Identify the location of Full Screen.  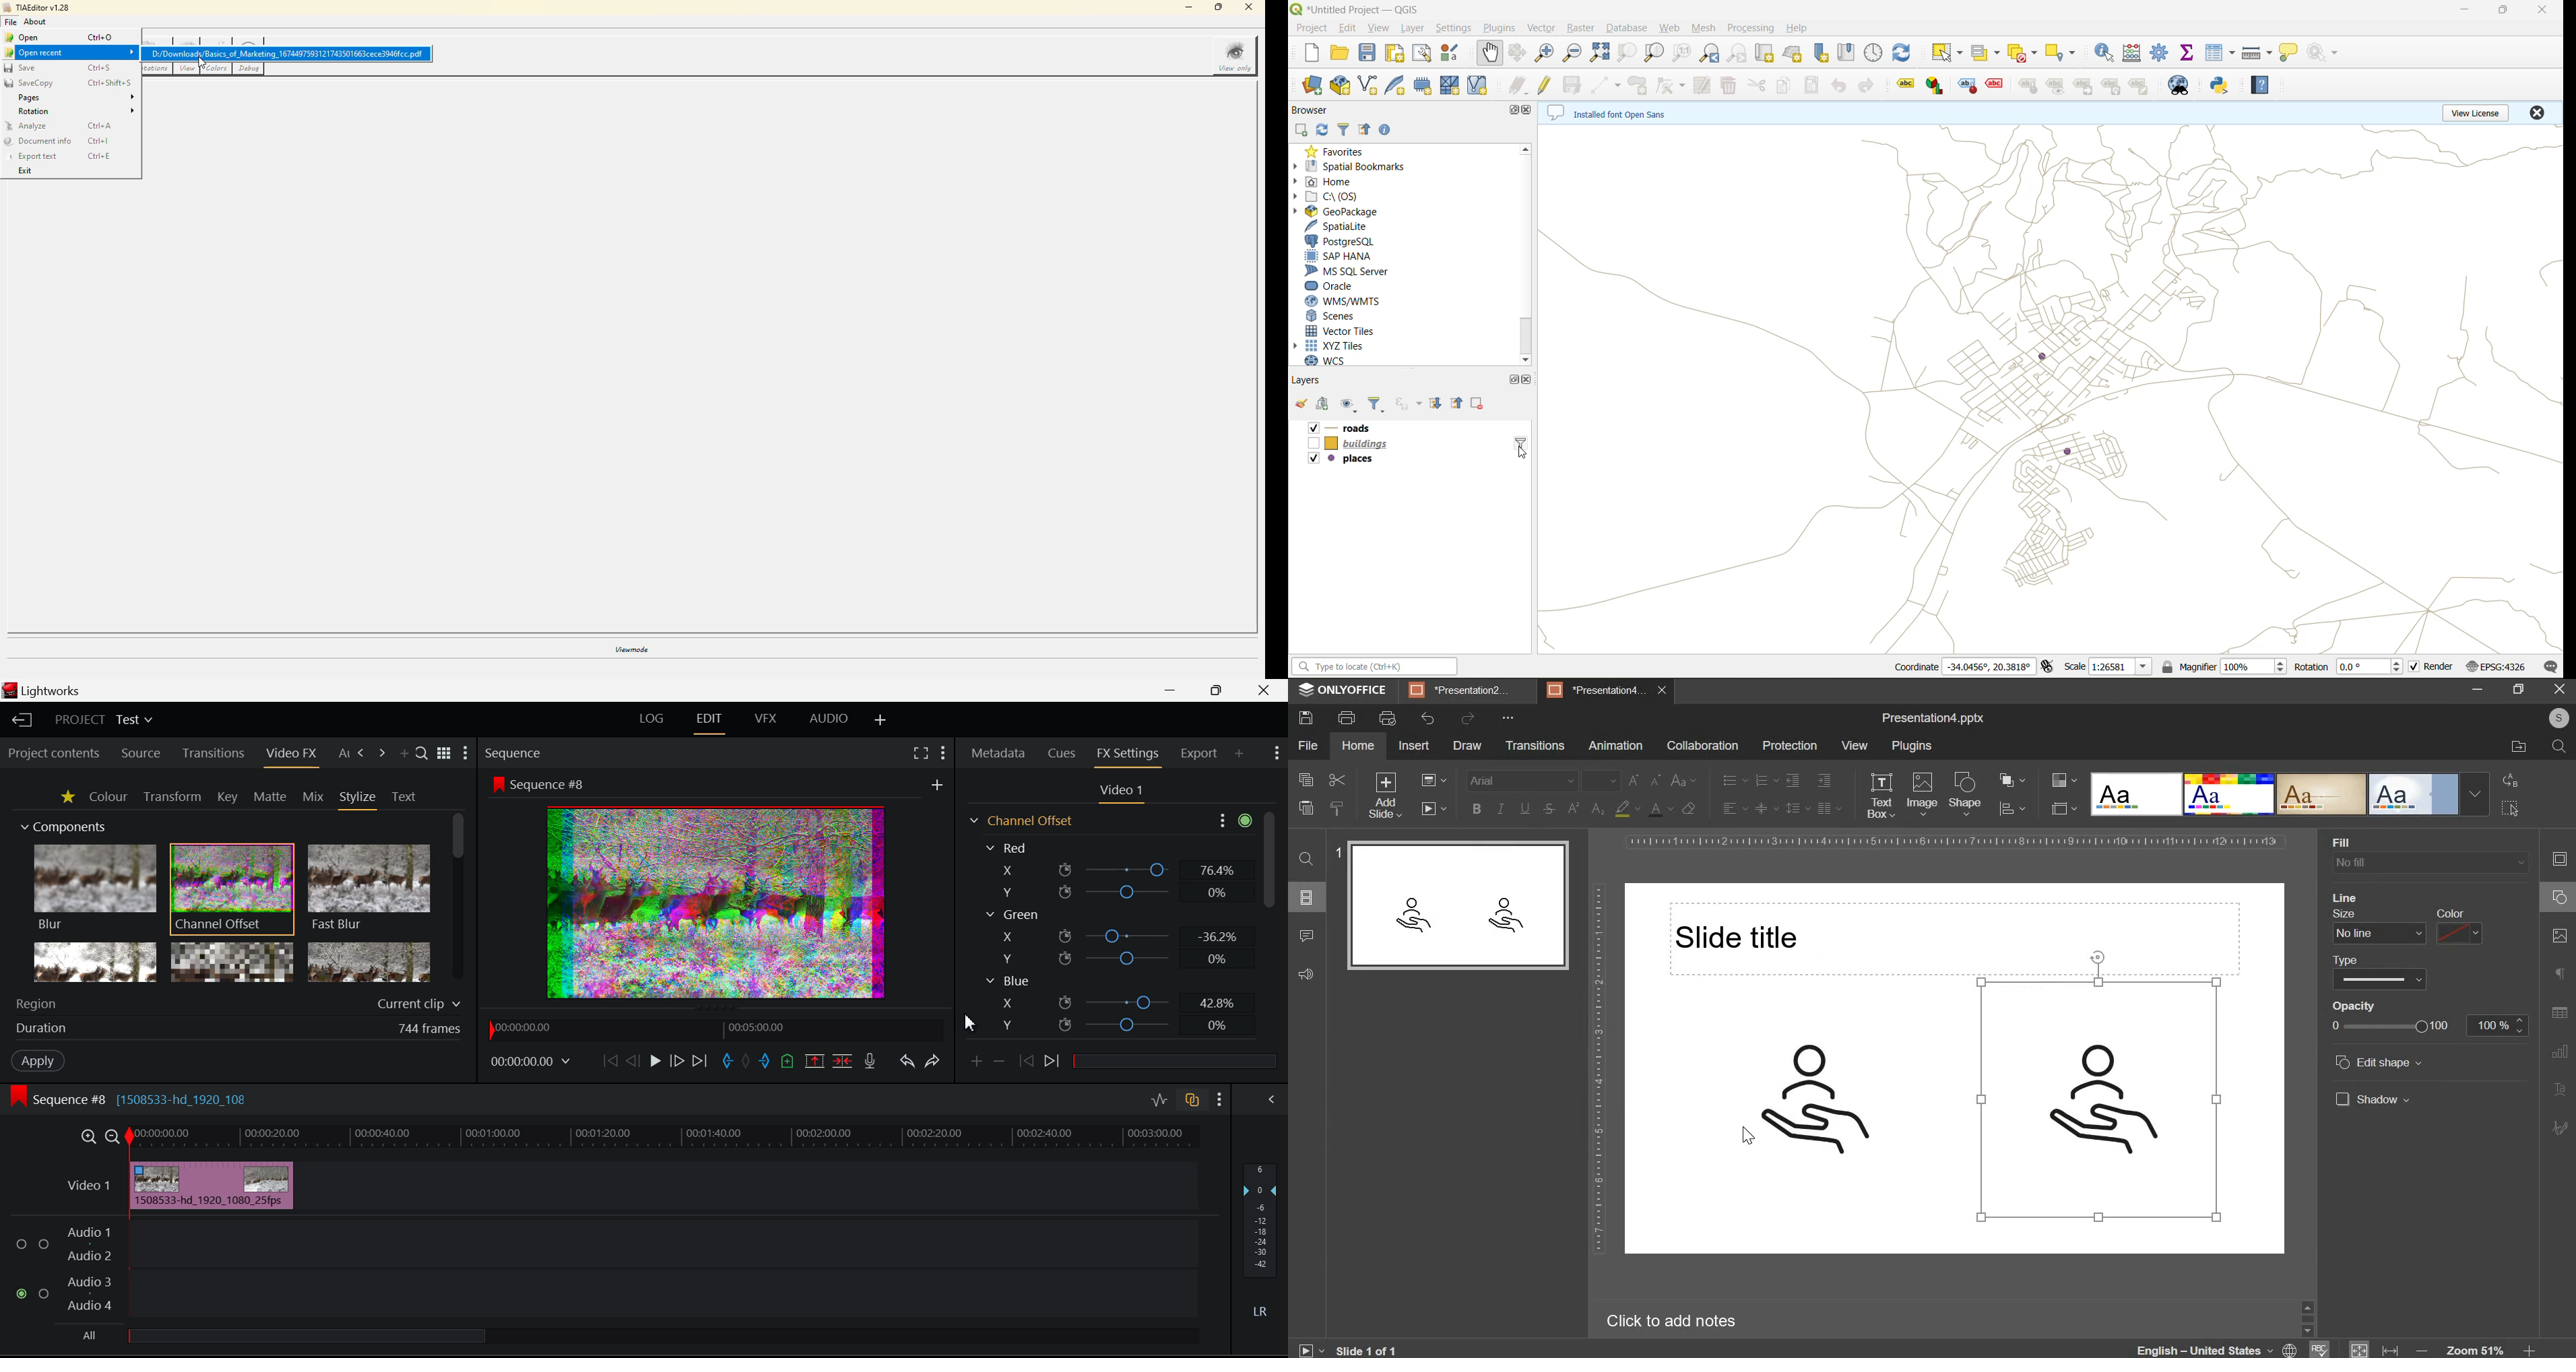
(922, 755).